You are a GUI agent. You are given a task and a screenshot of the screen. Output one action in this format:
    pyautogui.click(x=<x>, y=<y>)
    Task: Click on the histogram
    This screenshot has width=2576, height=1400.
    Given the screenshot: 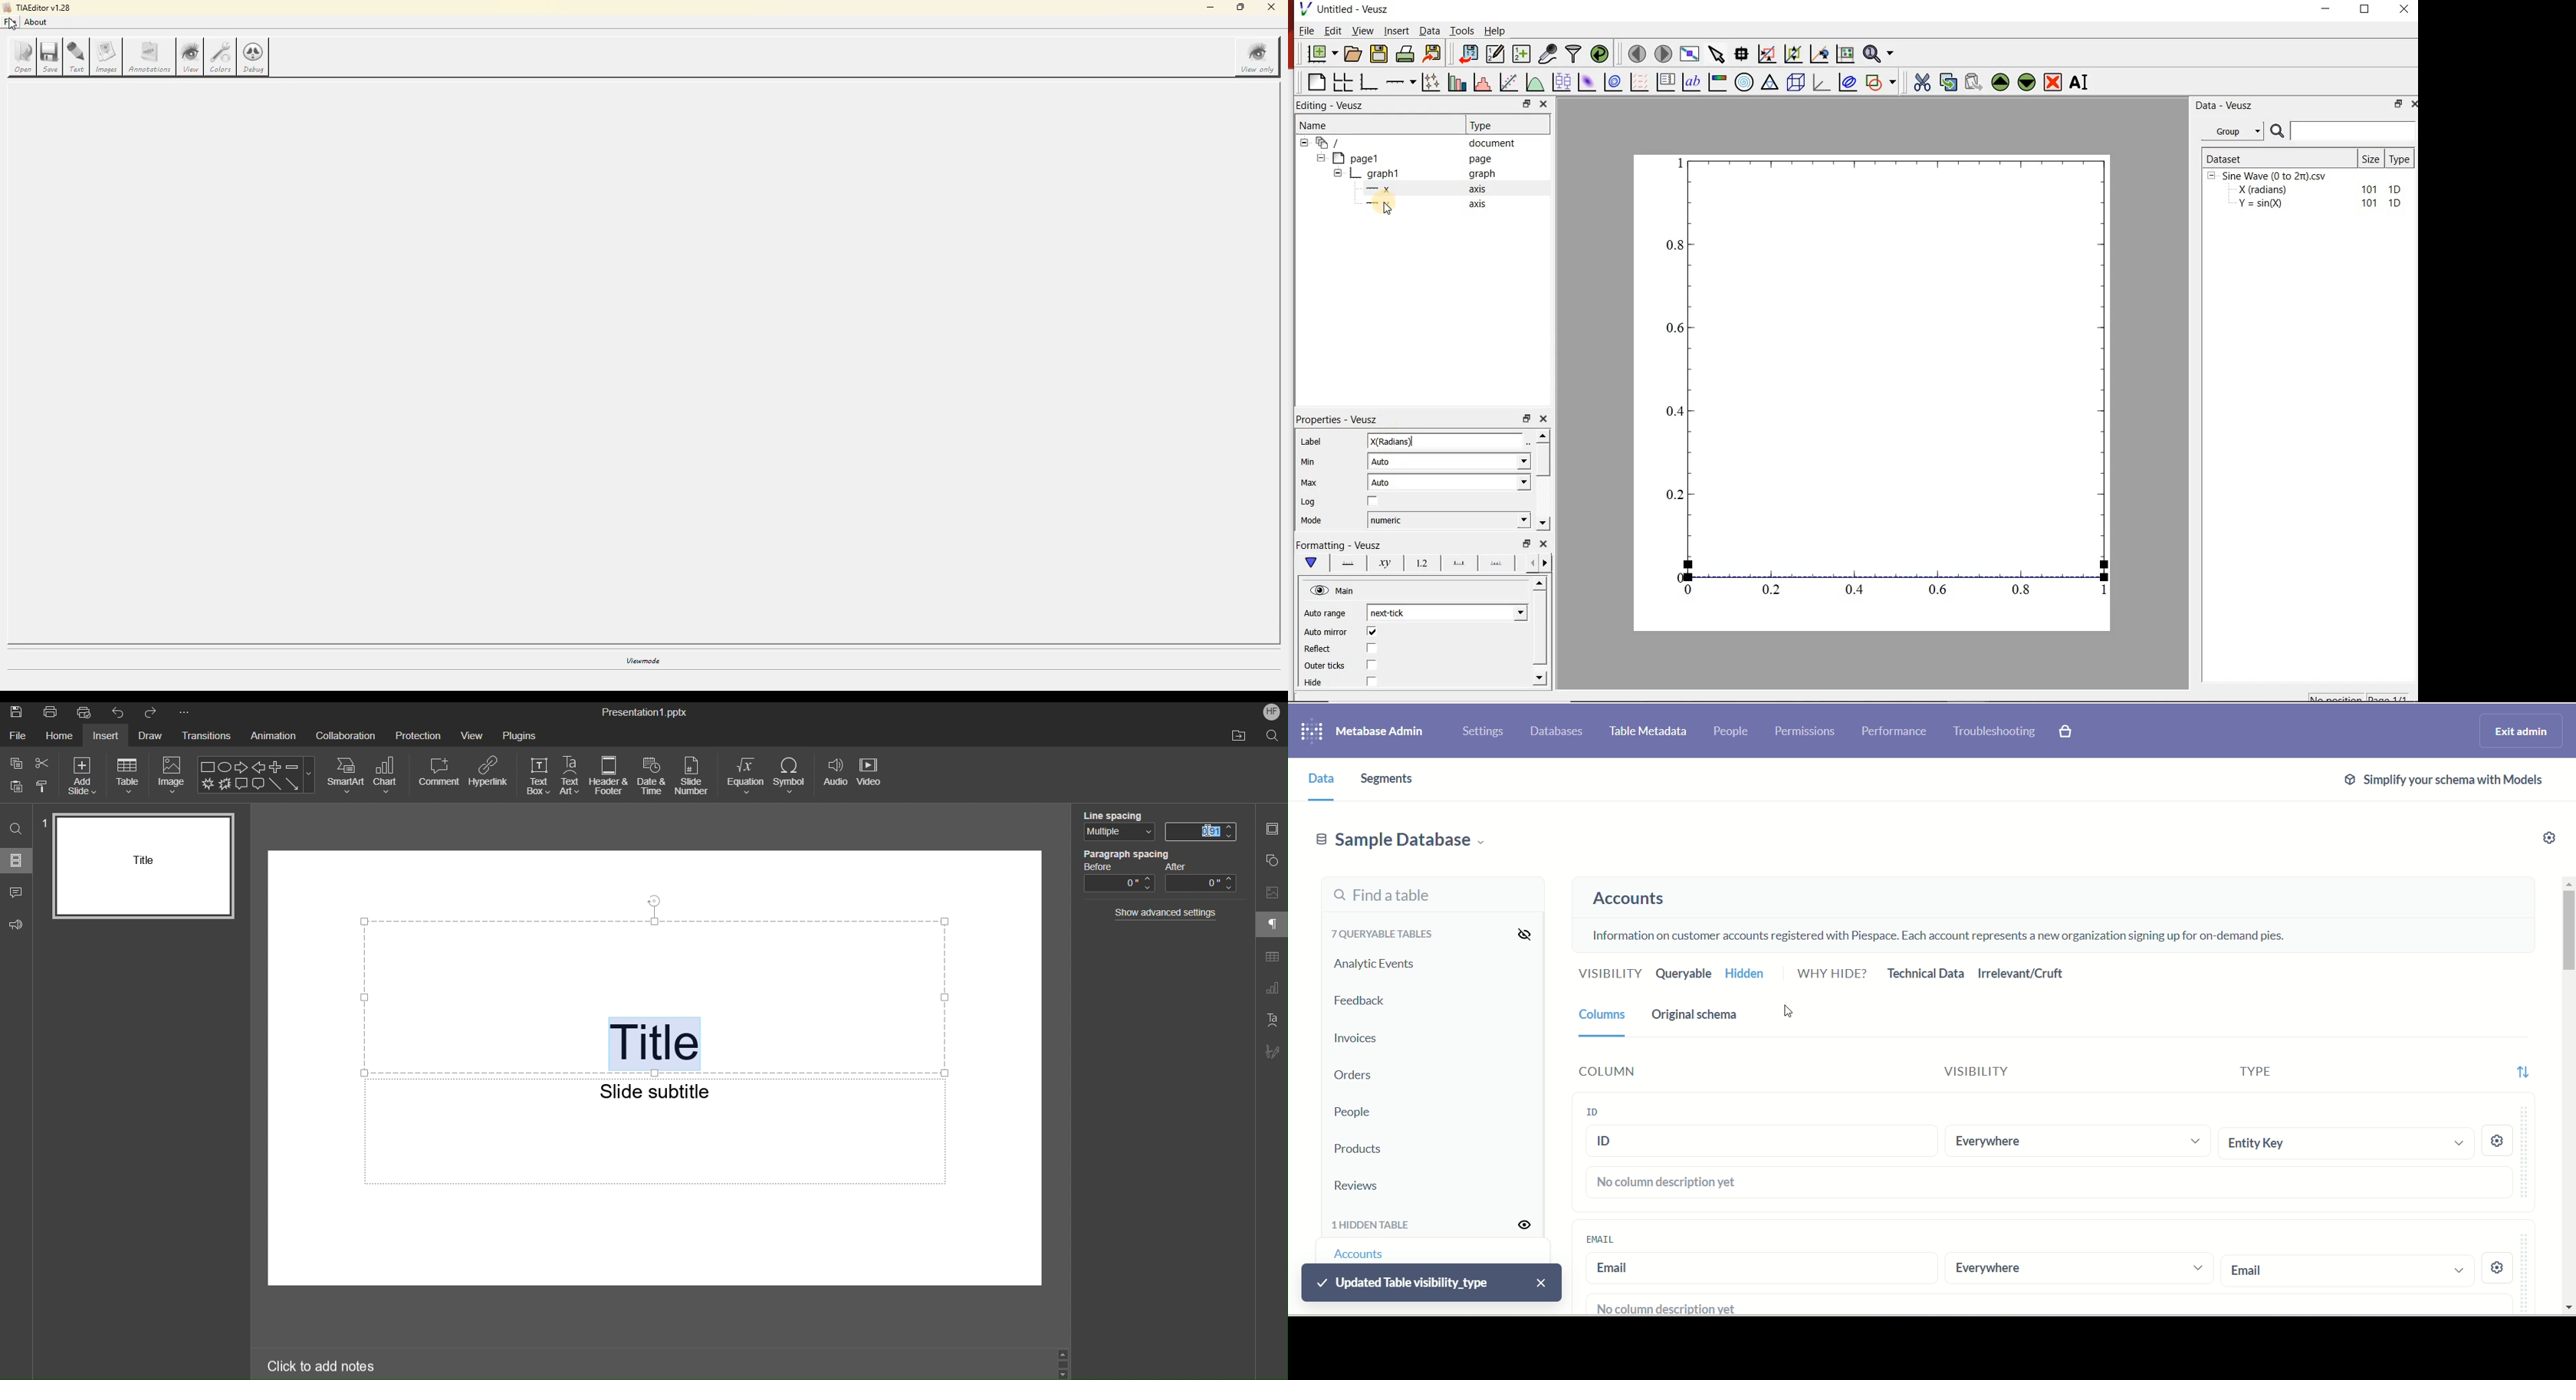 What is the action you would take?
    pyautogui.click(x=1484, y=81)
    